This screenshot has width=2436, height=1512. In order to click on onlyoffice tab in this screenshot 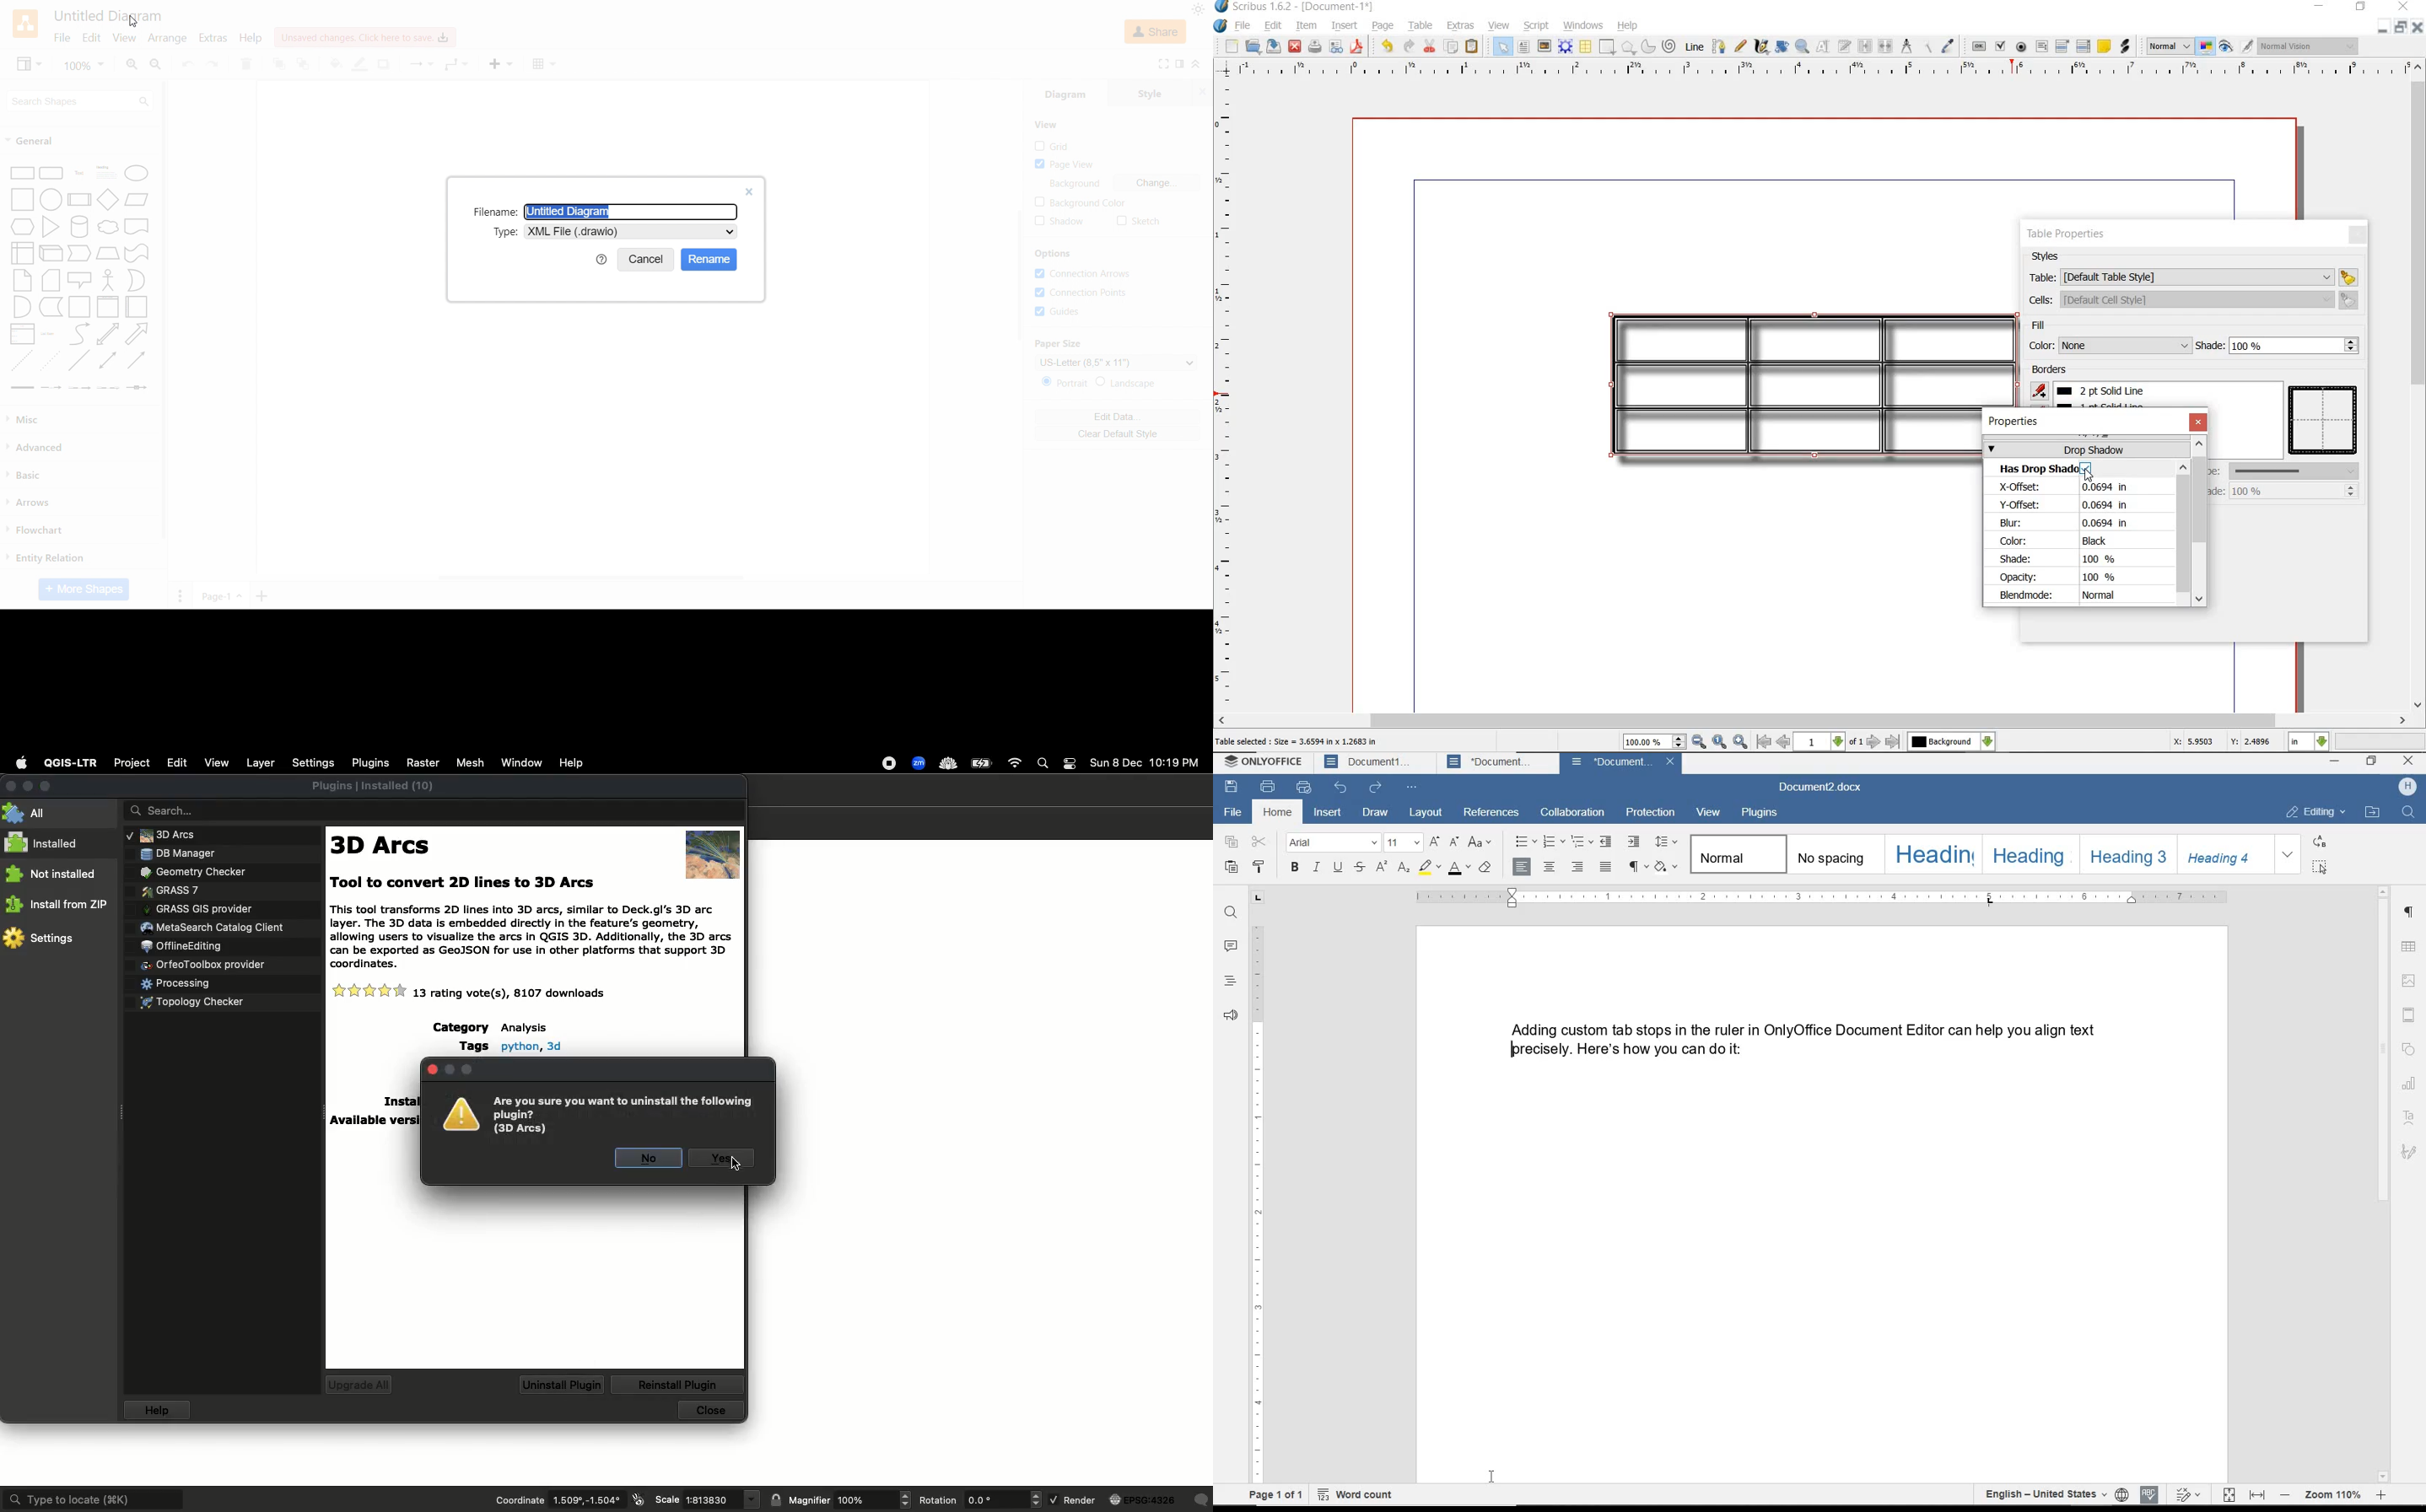, I will do `click(1261, 763)`.